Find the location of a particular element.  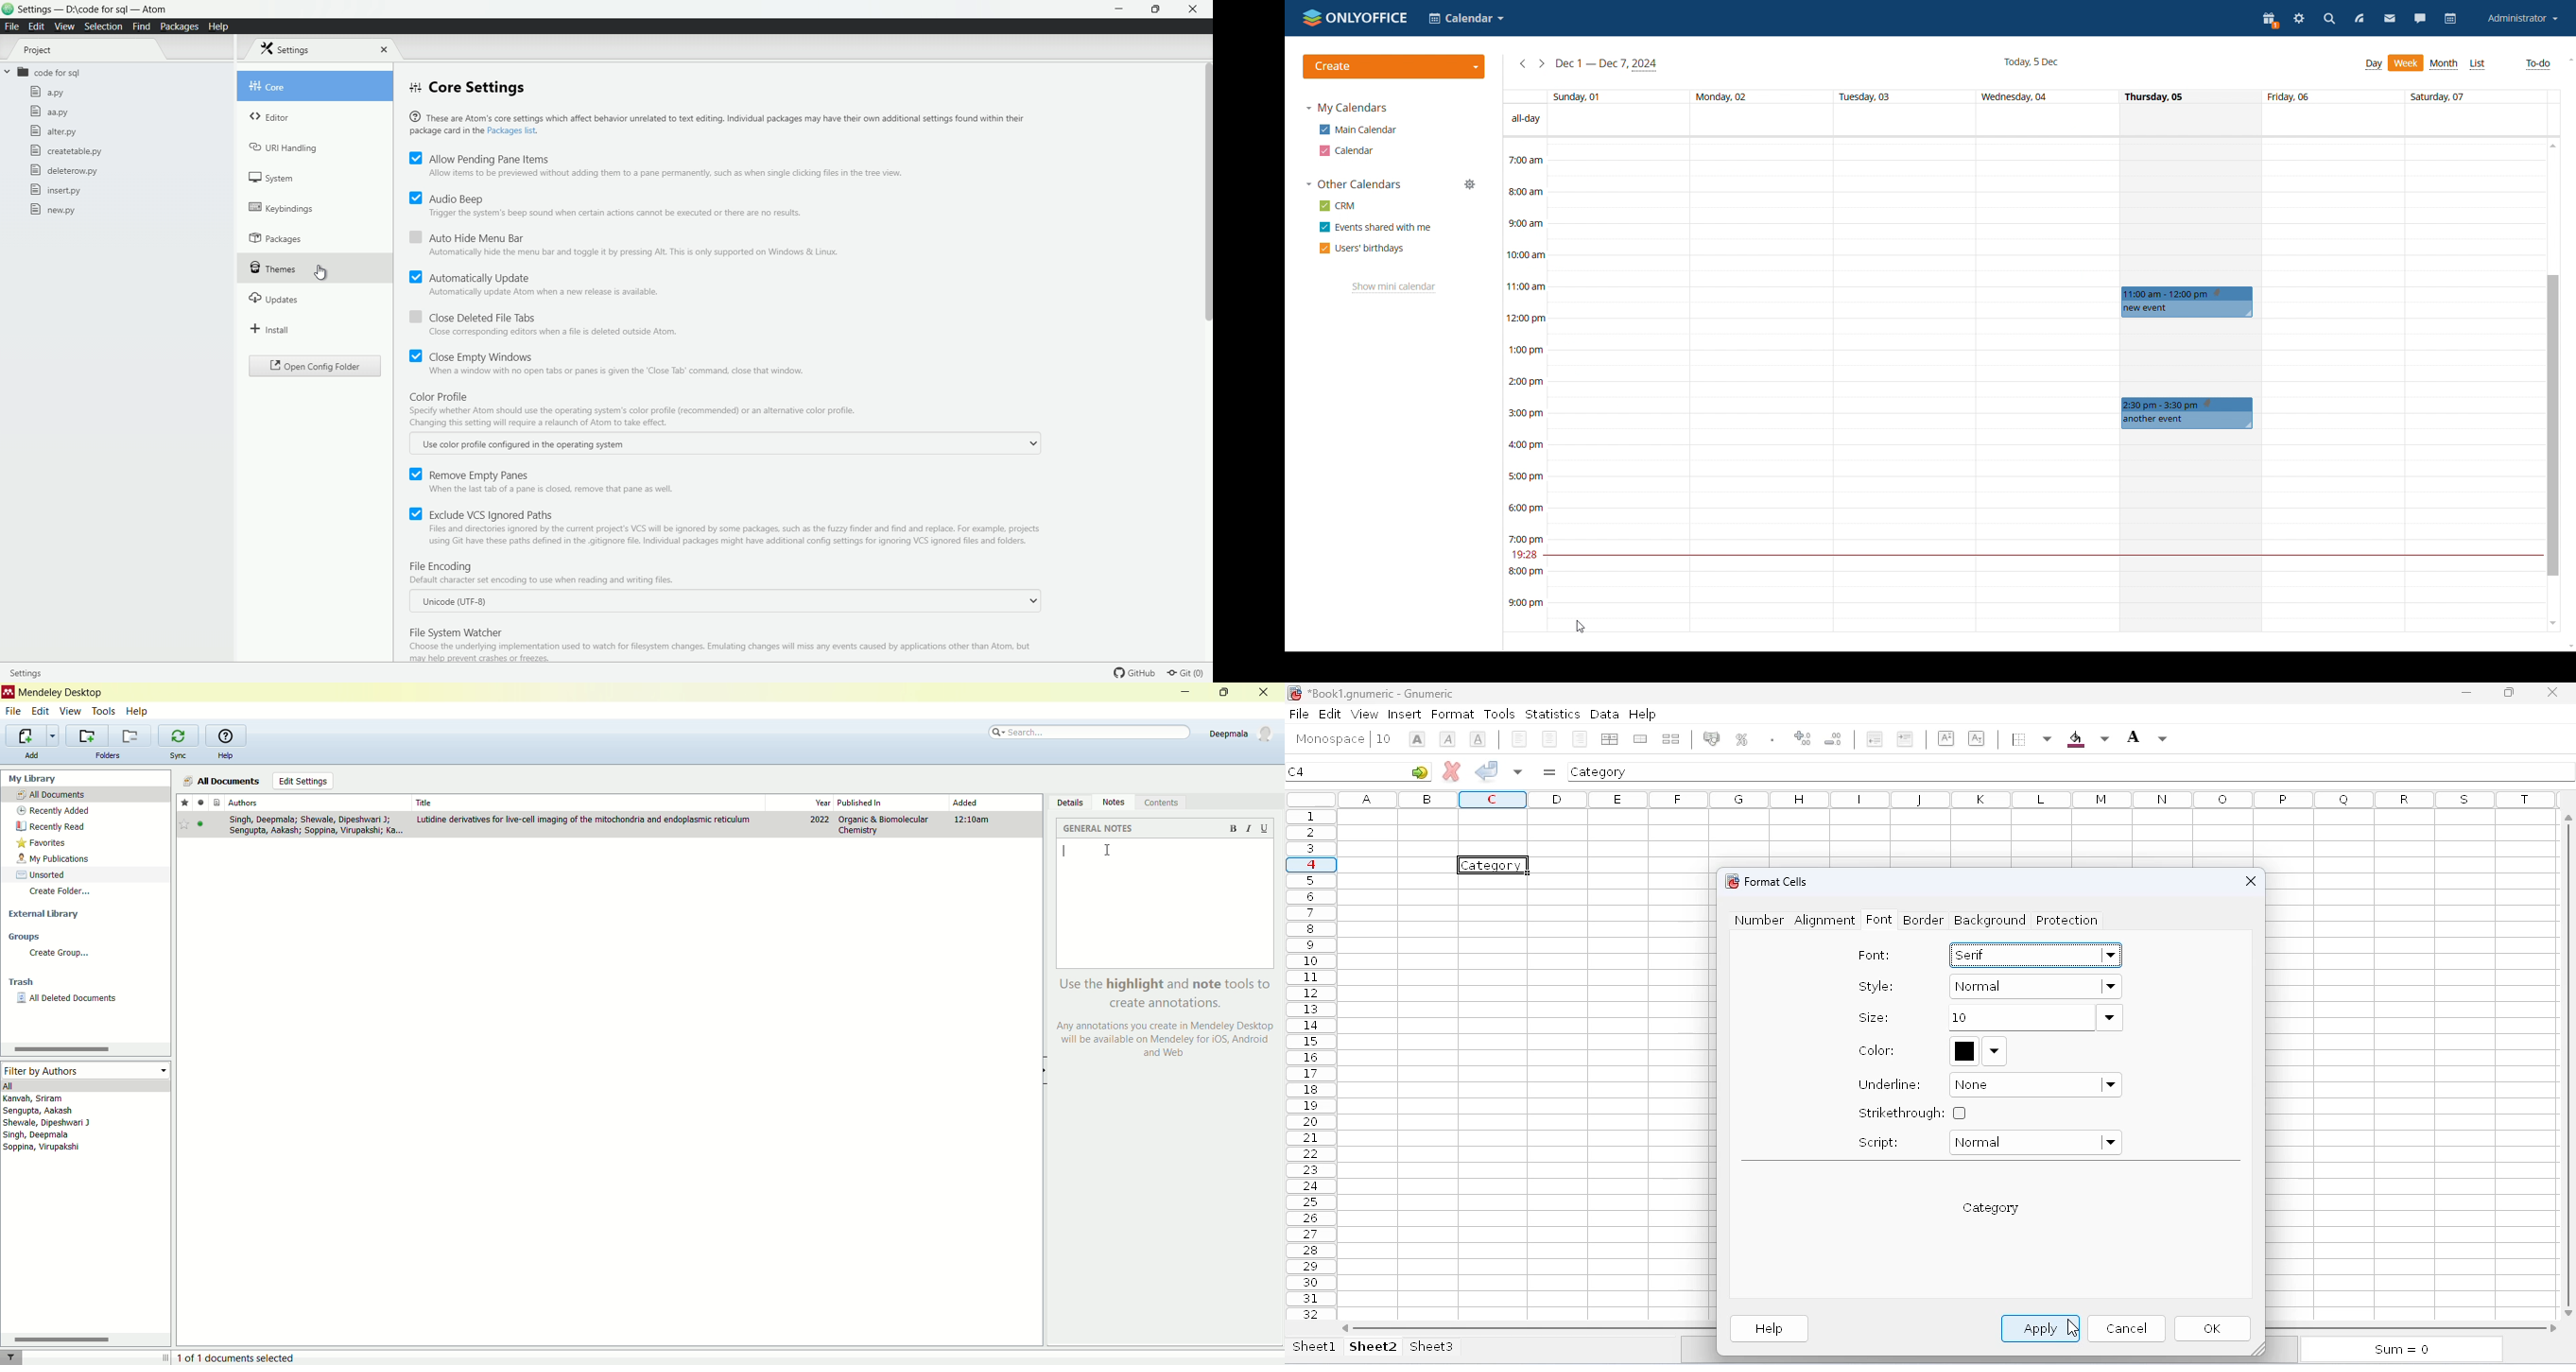

trash is located at coordinates (86, 982).